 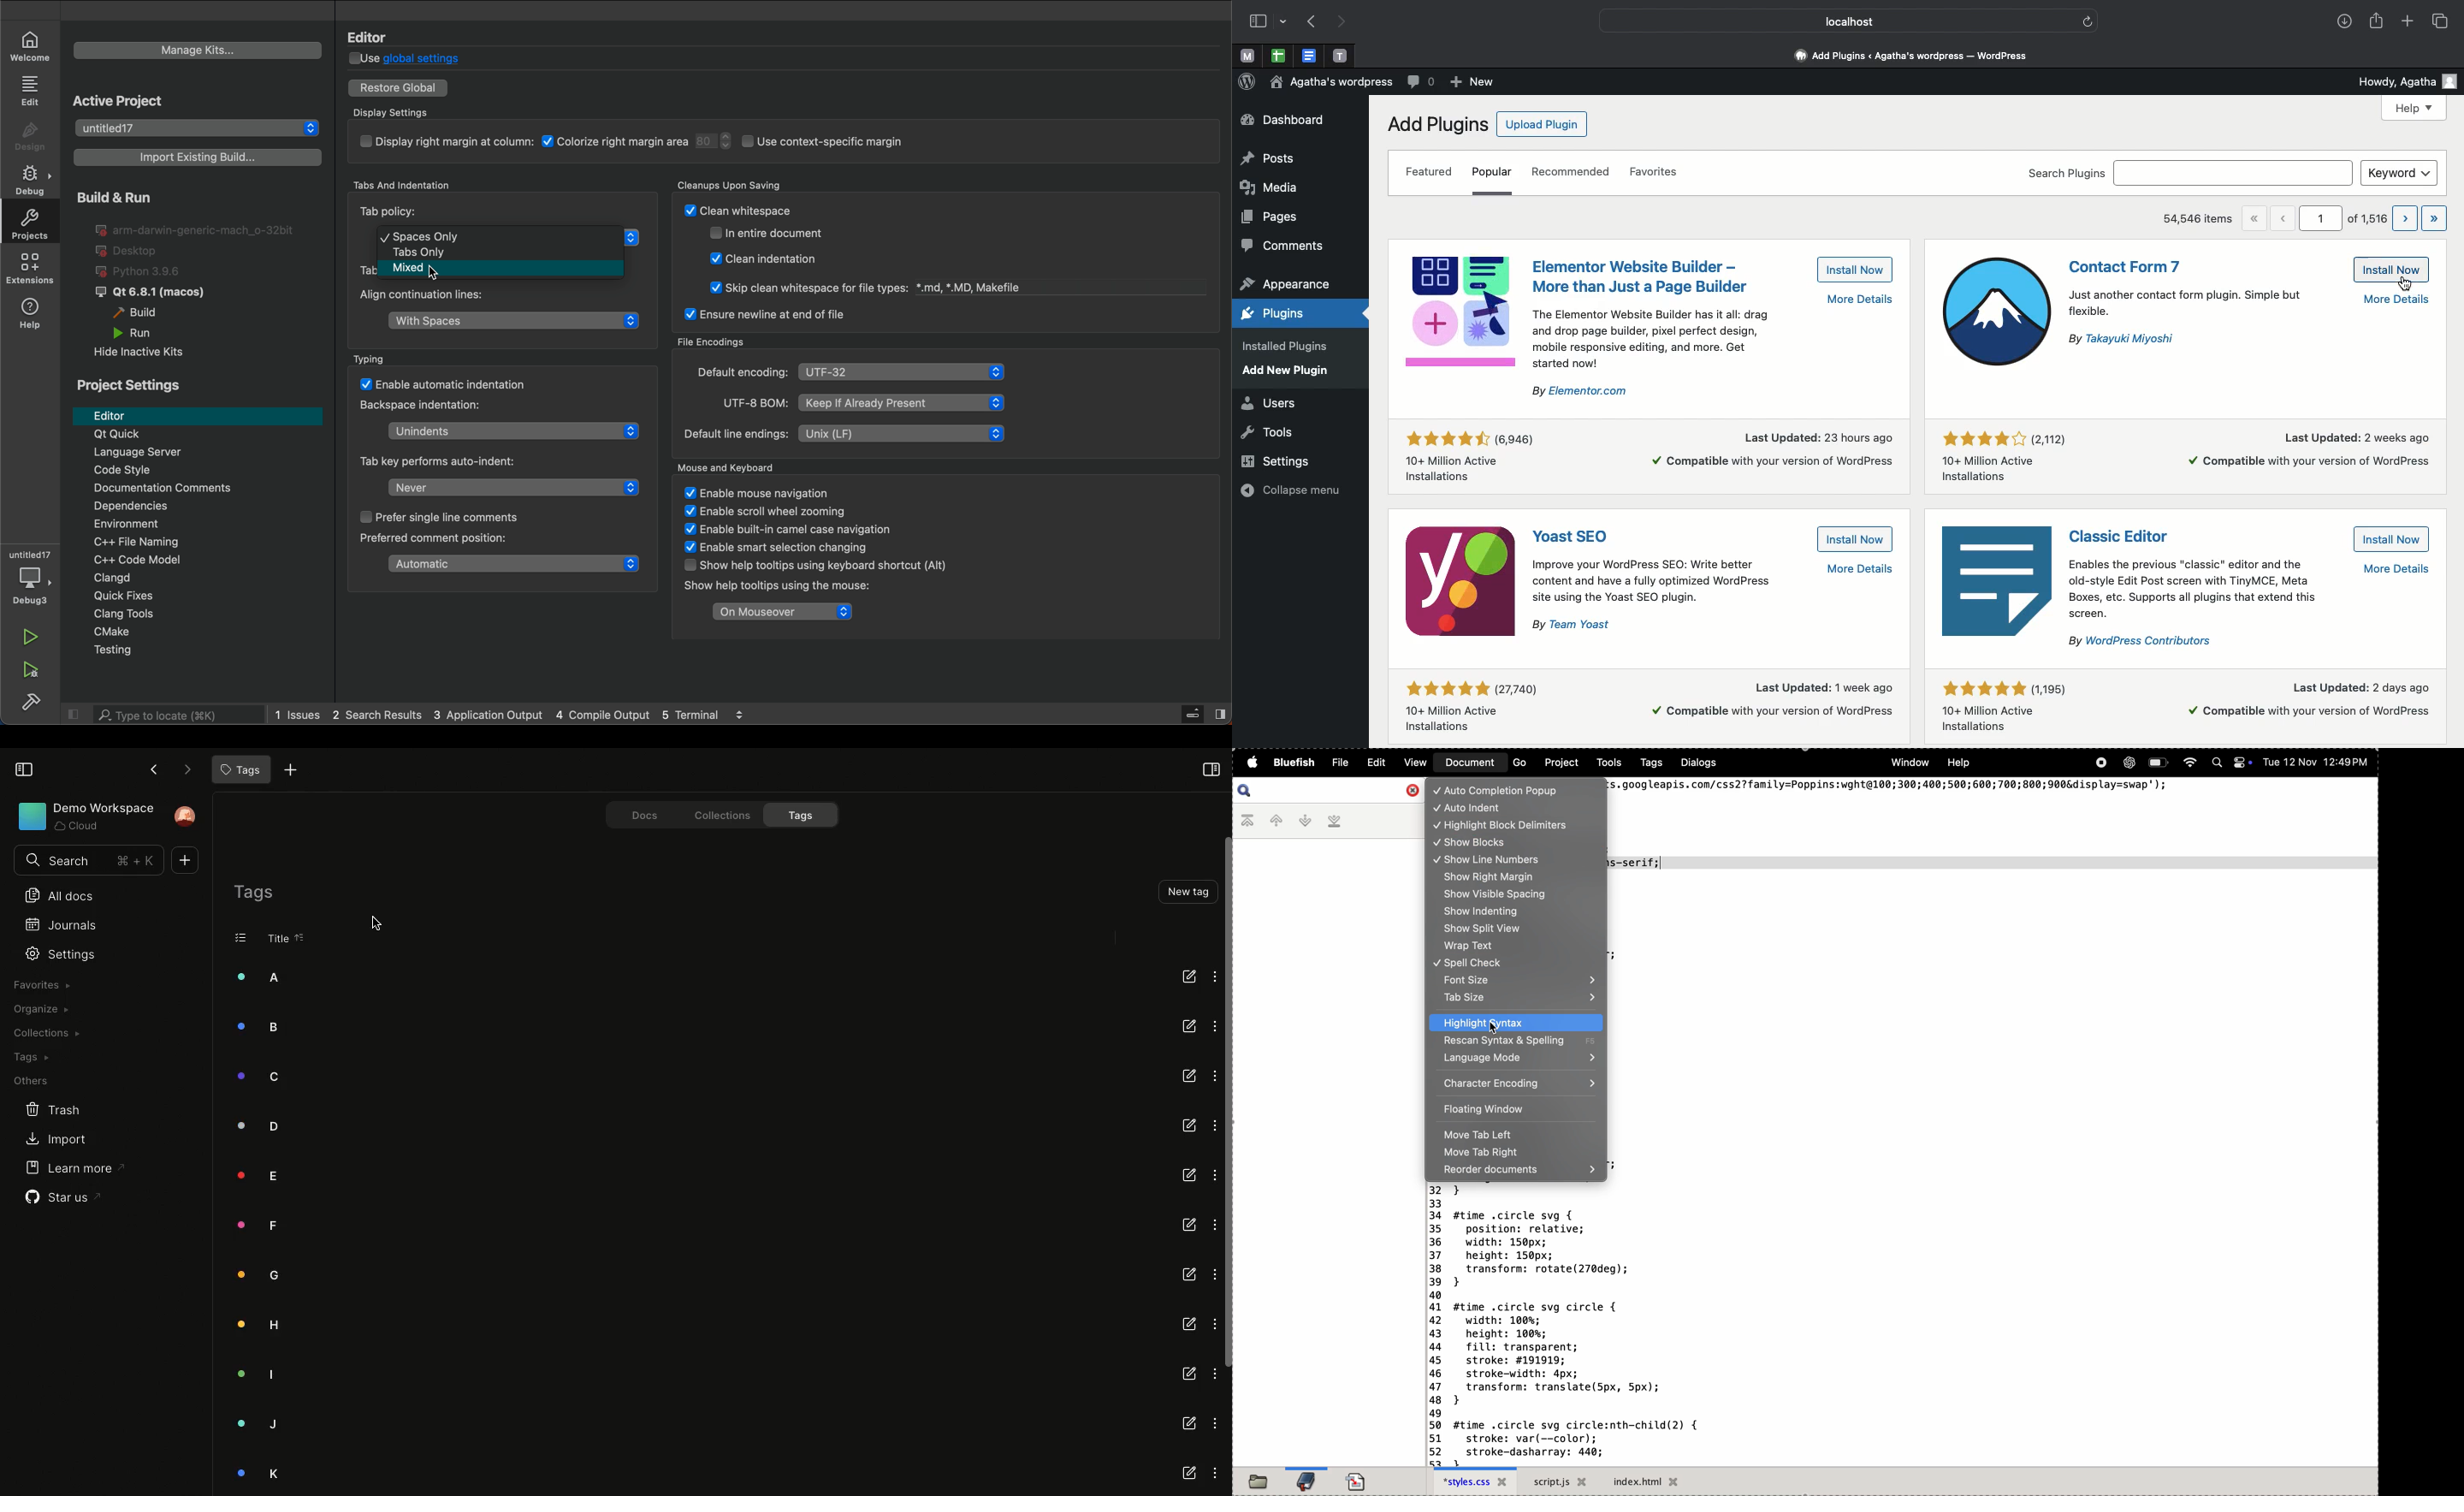 What do you see at coordinates (1224, 1103) in the screenshot?
I see `Scroll` at bounding box center [1224, 1103].